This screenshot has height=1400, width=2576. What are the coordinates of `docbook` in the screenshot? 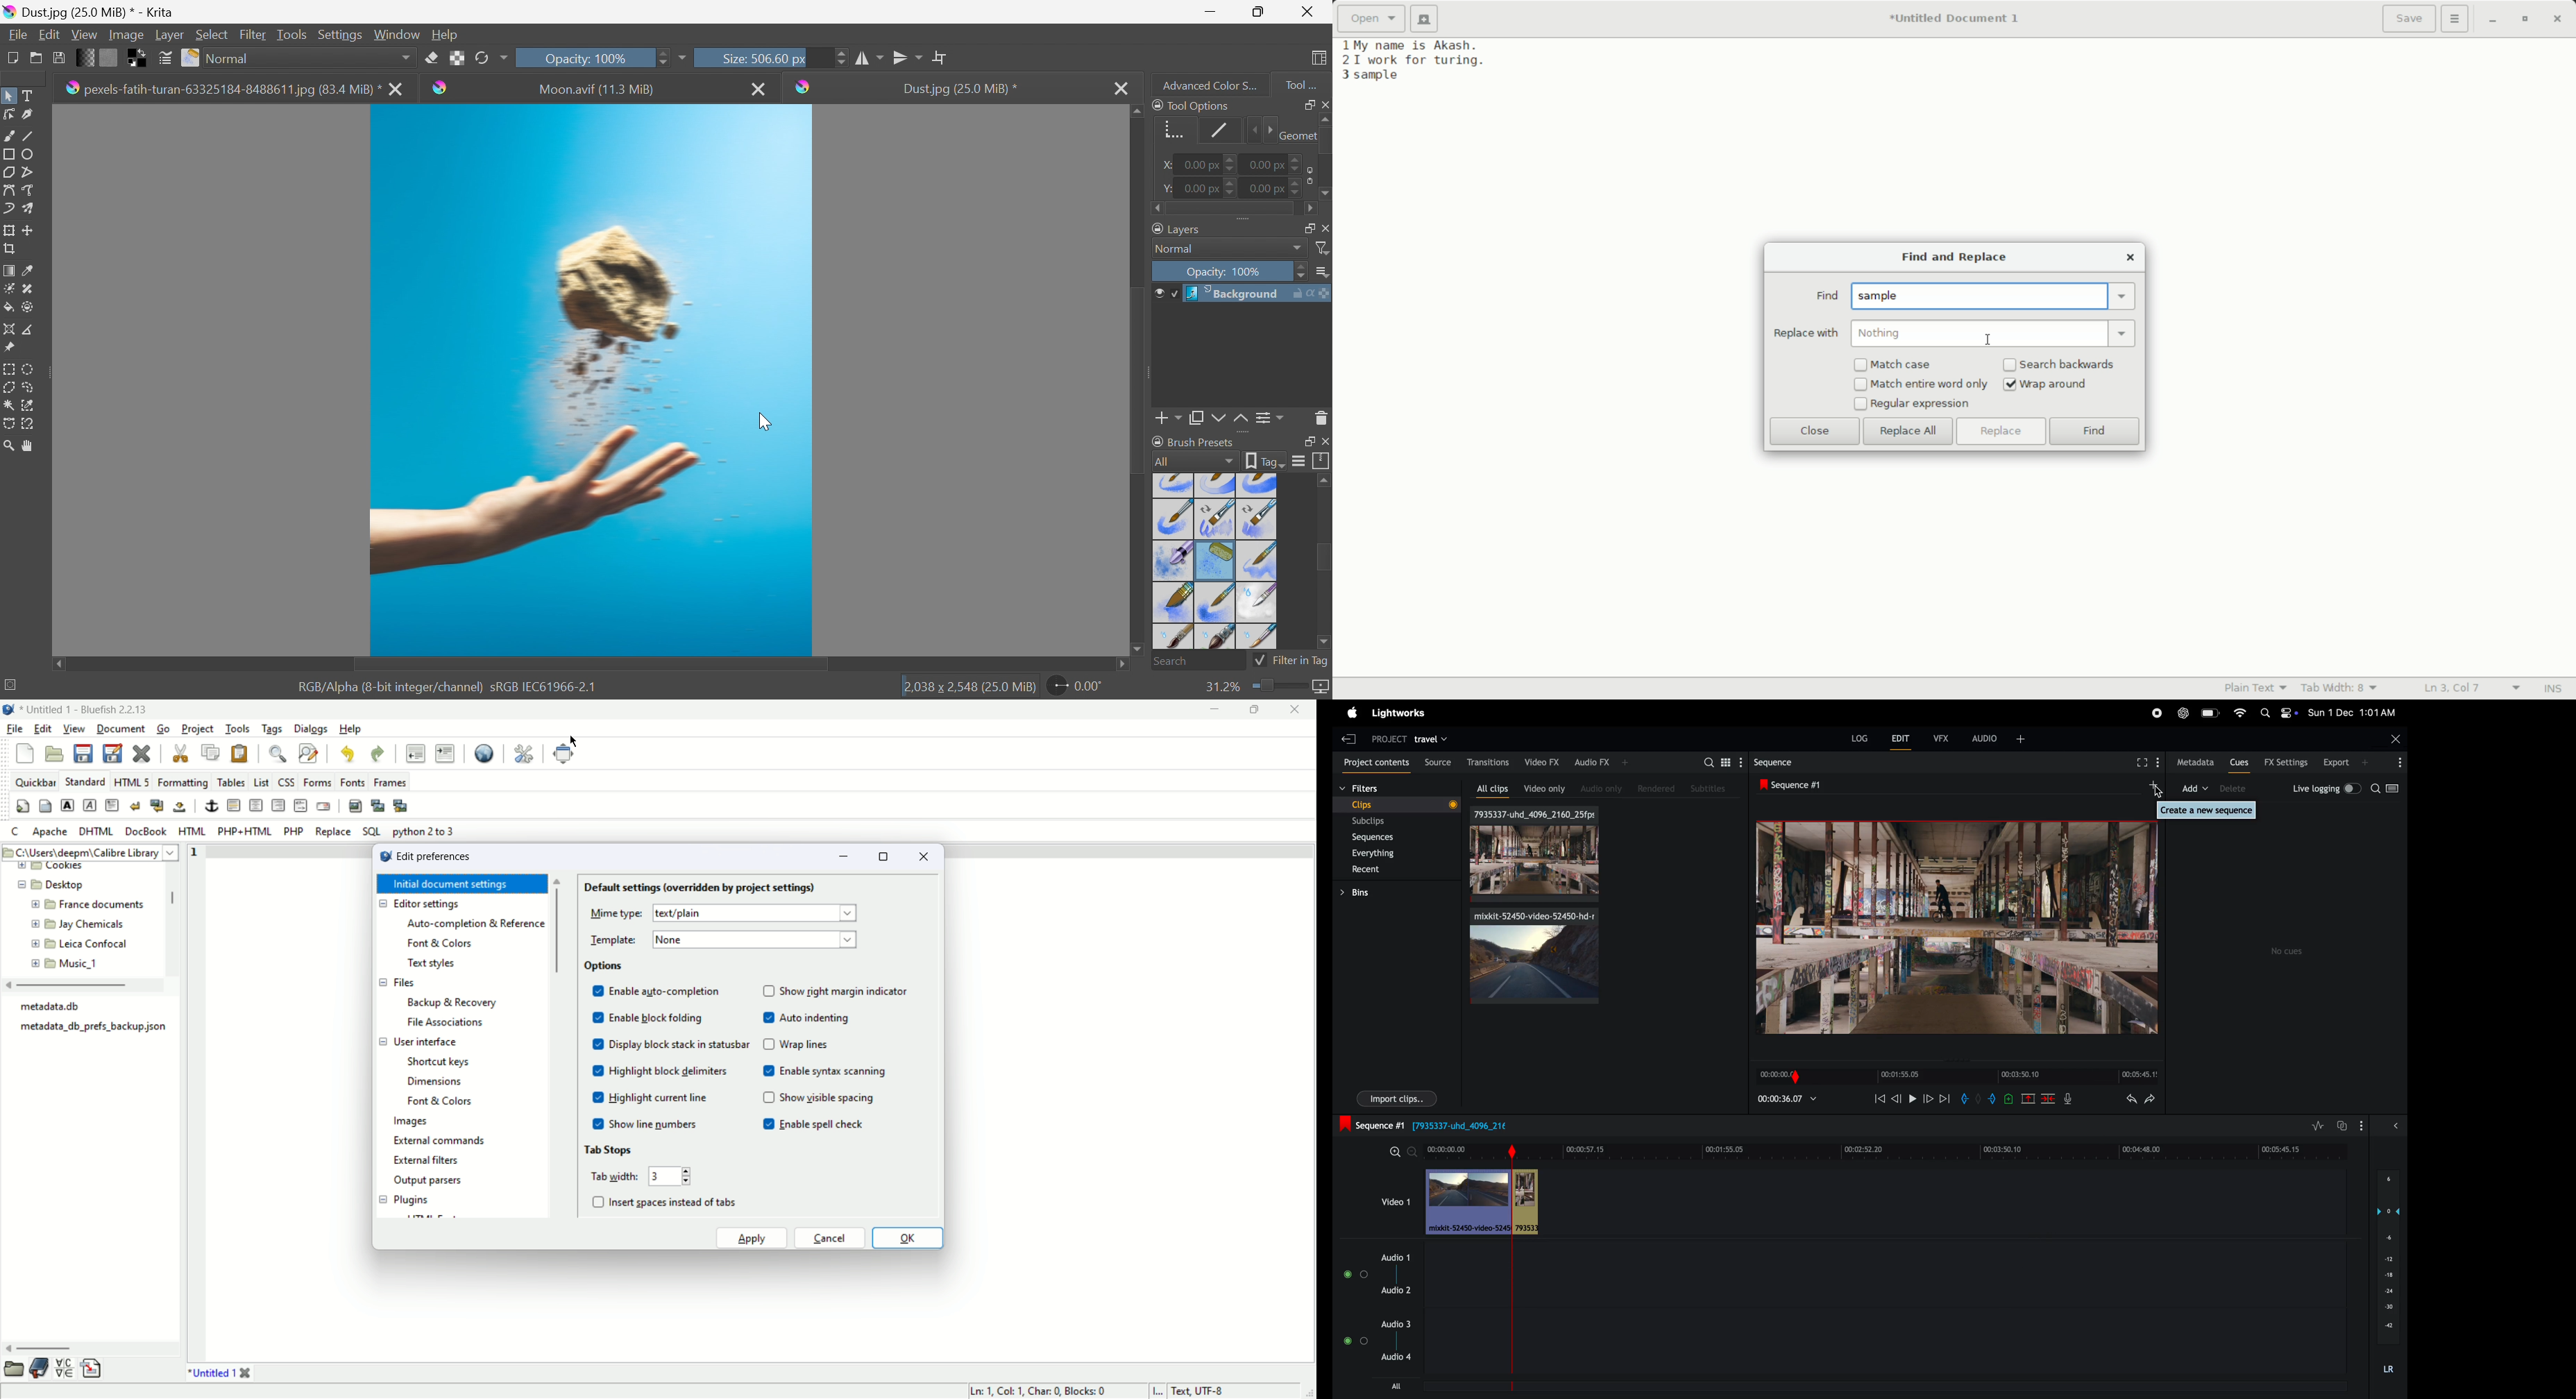 It's located at (147, 833).